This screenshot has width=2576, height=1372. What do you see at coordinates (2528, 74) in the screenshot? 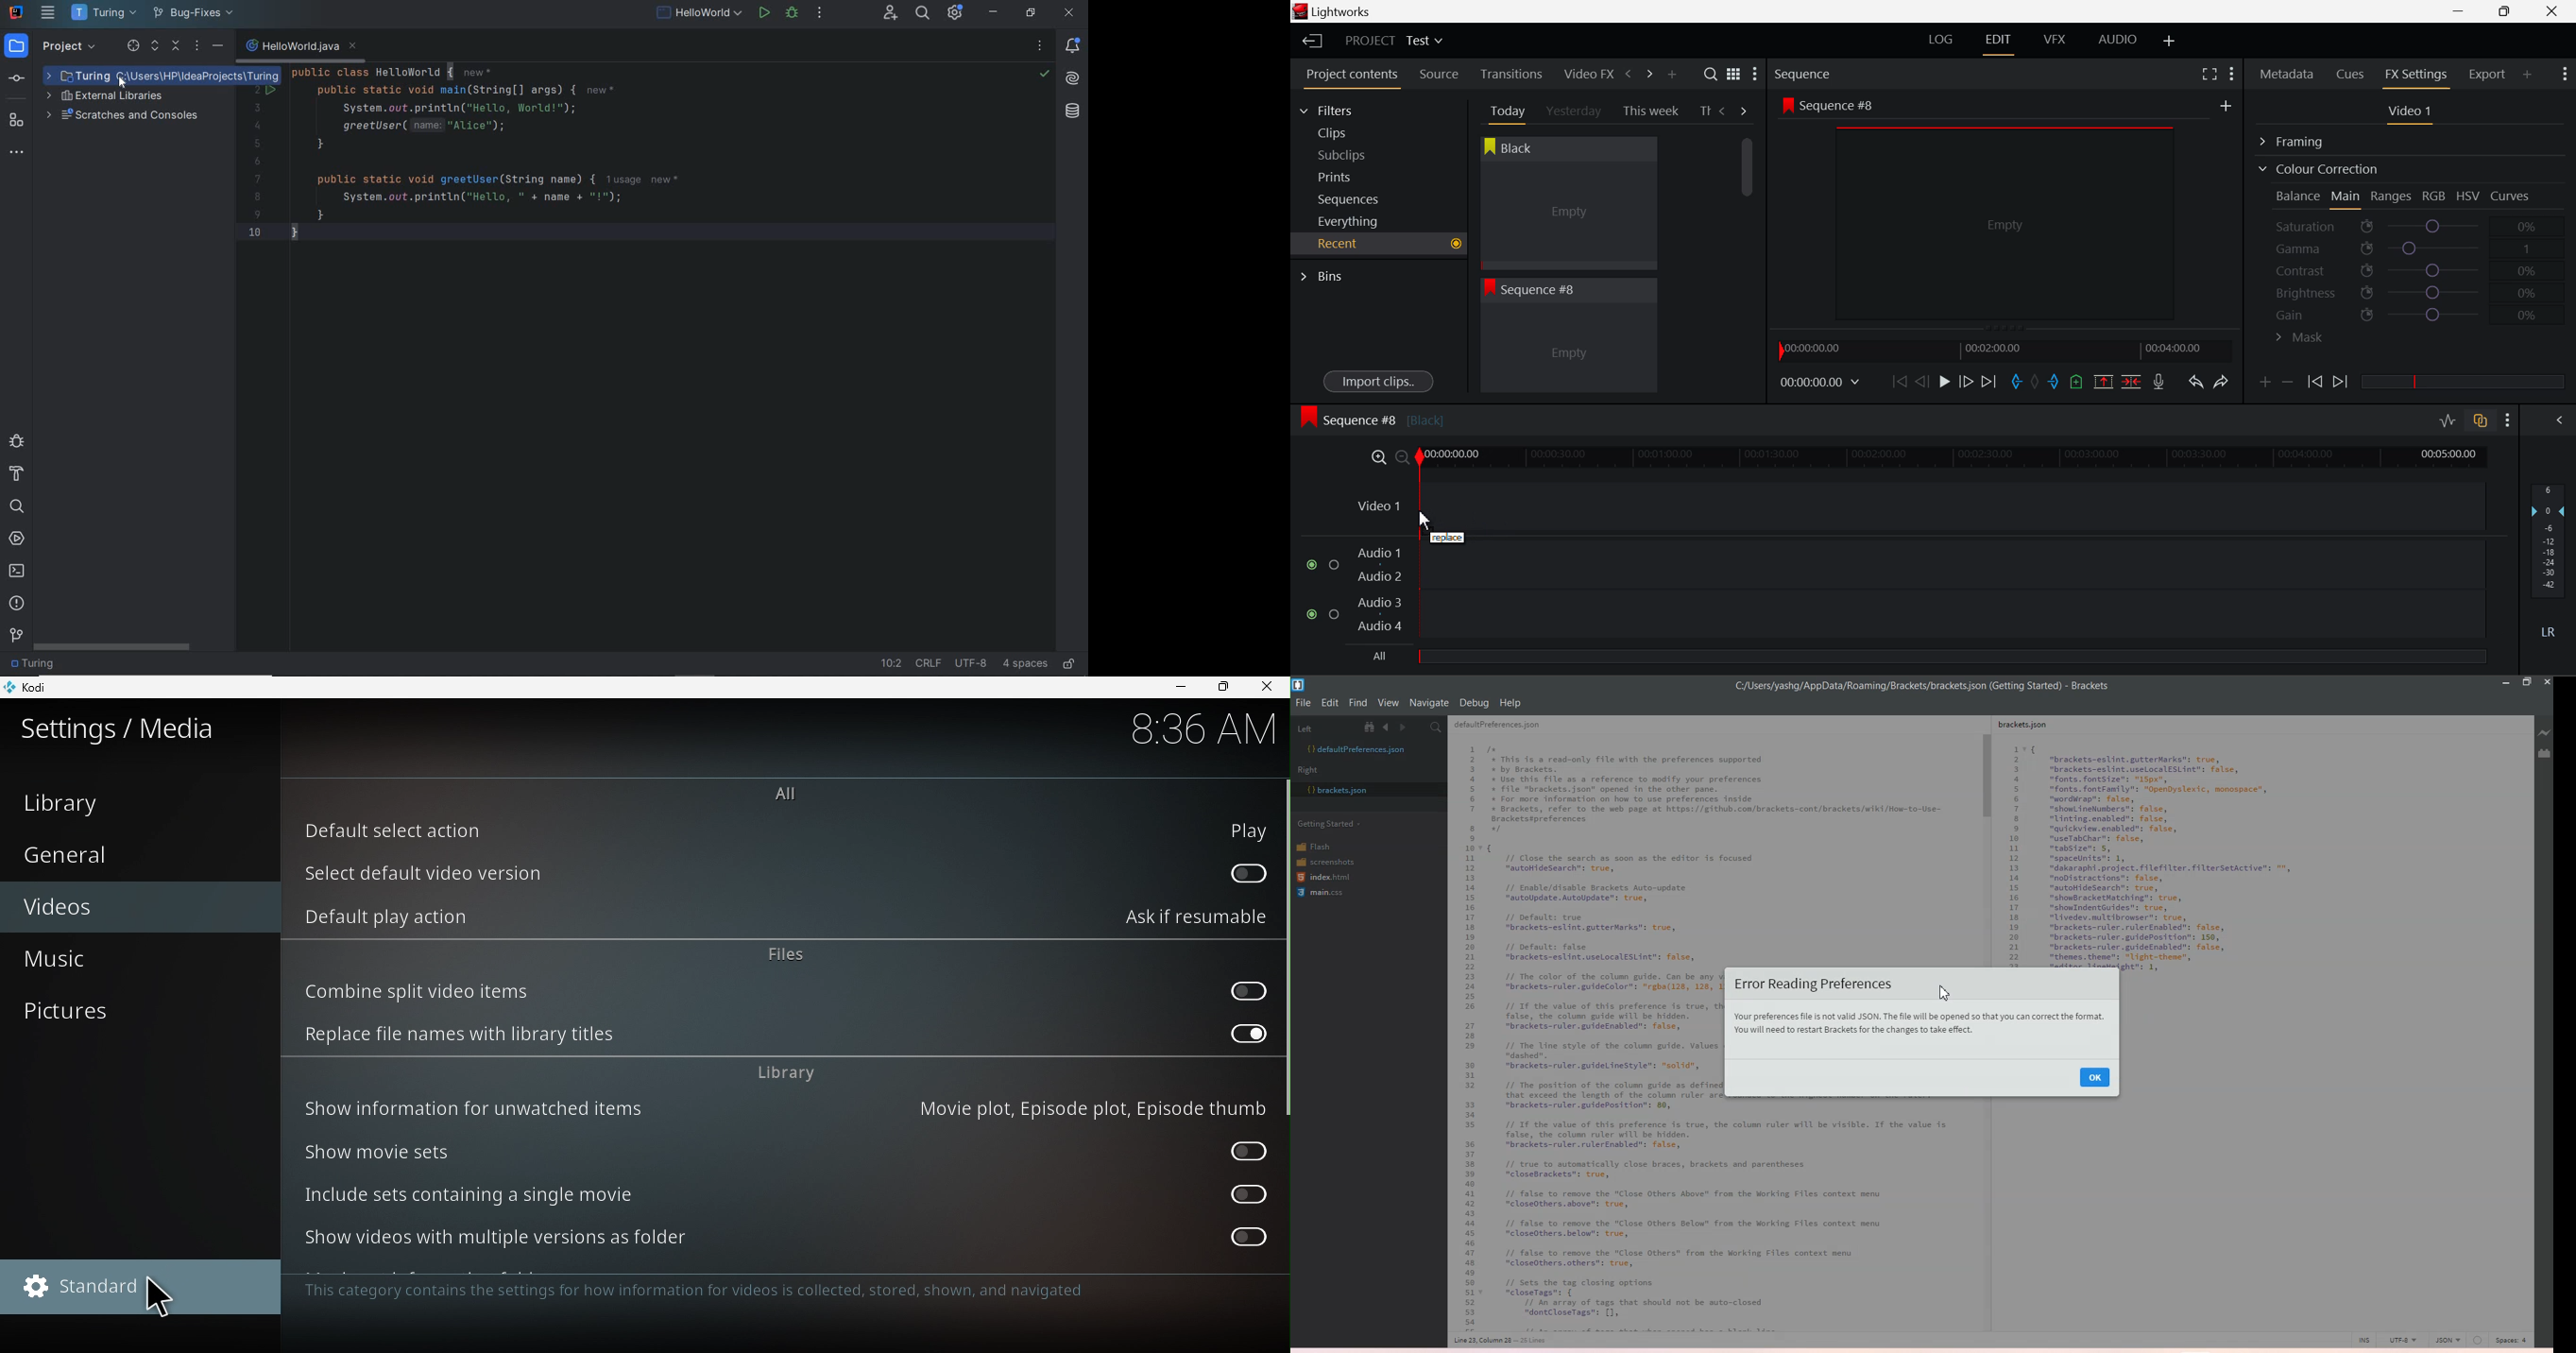
I see `Add Panel` at bounding box center [2528, 74].